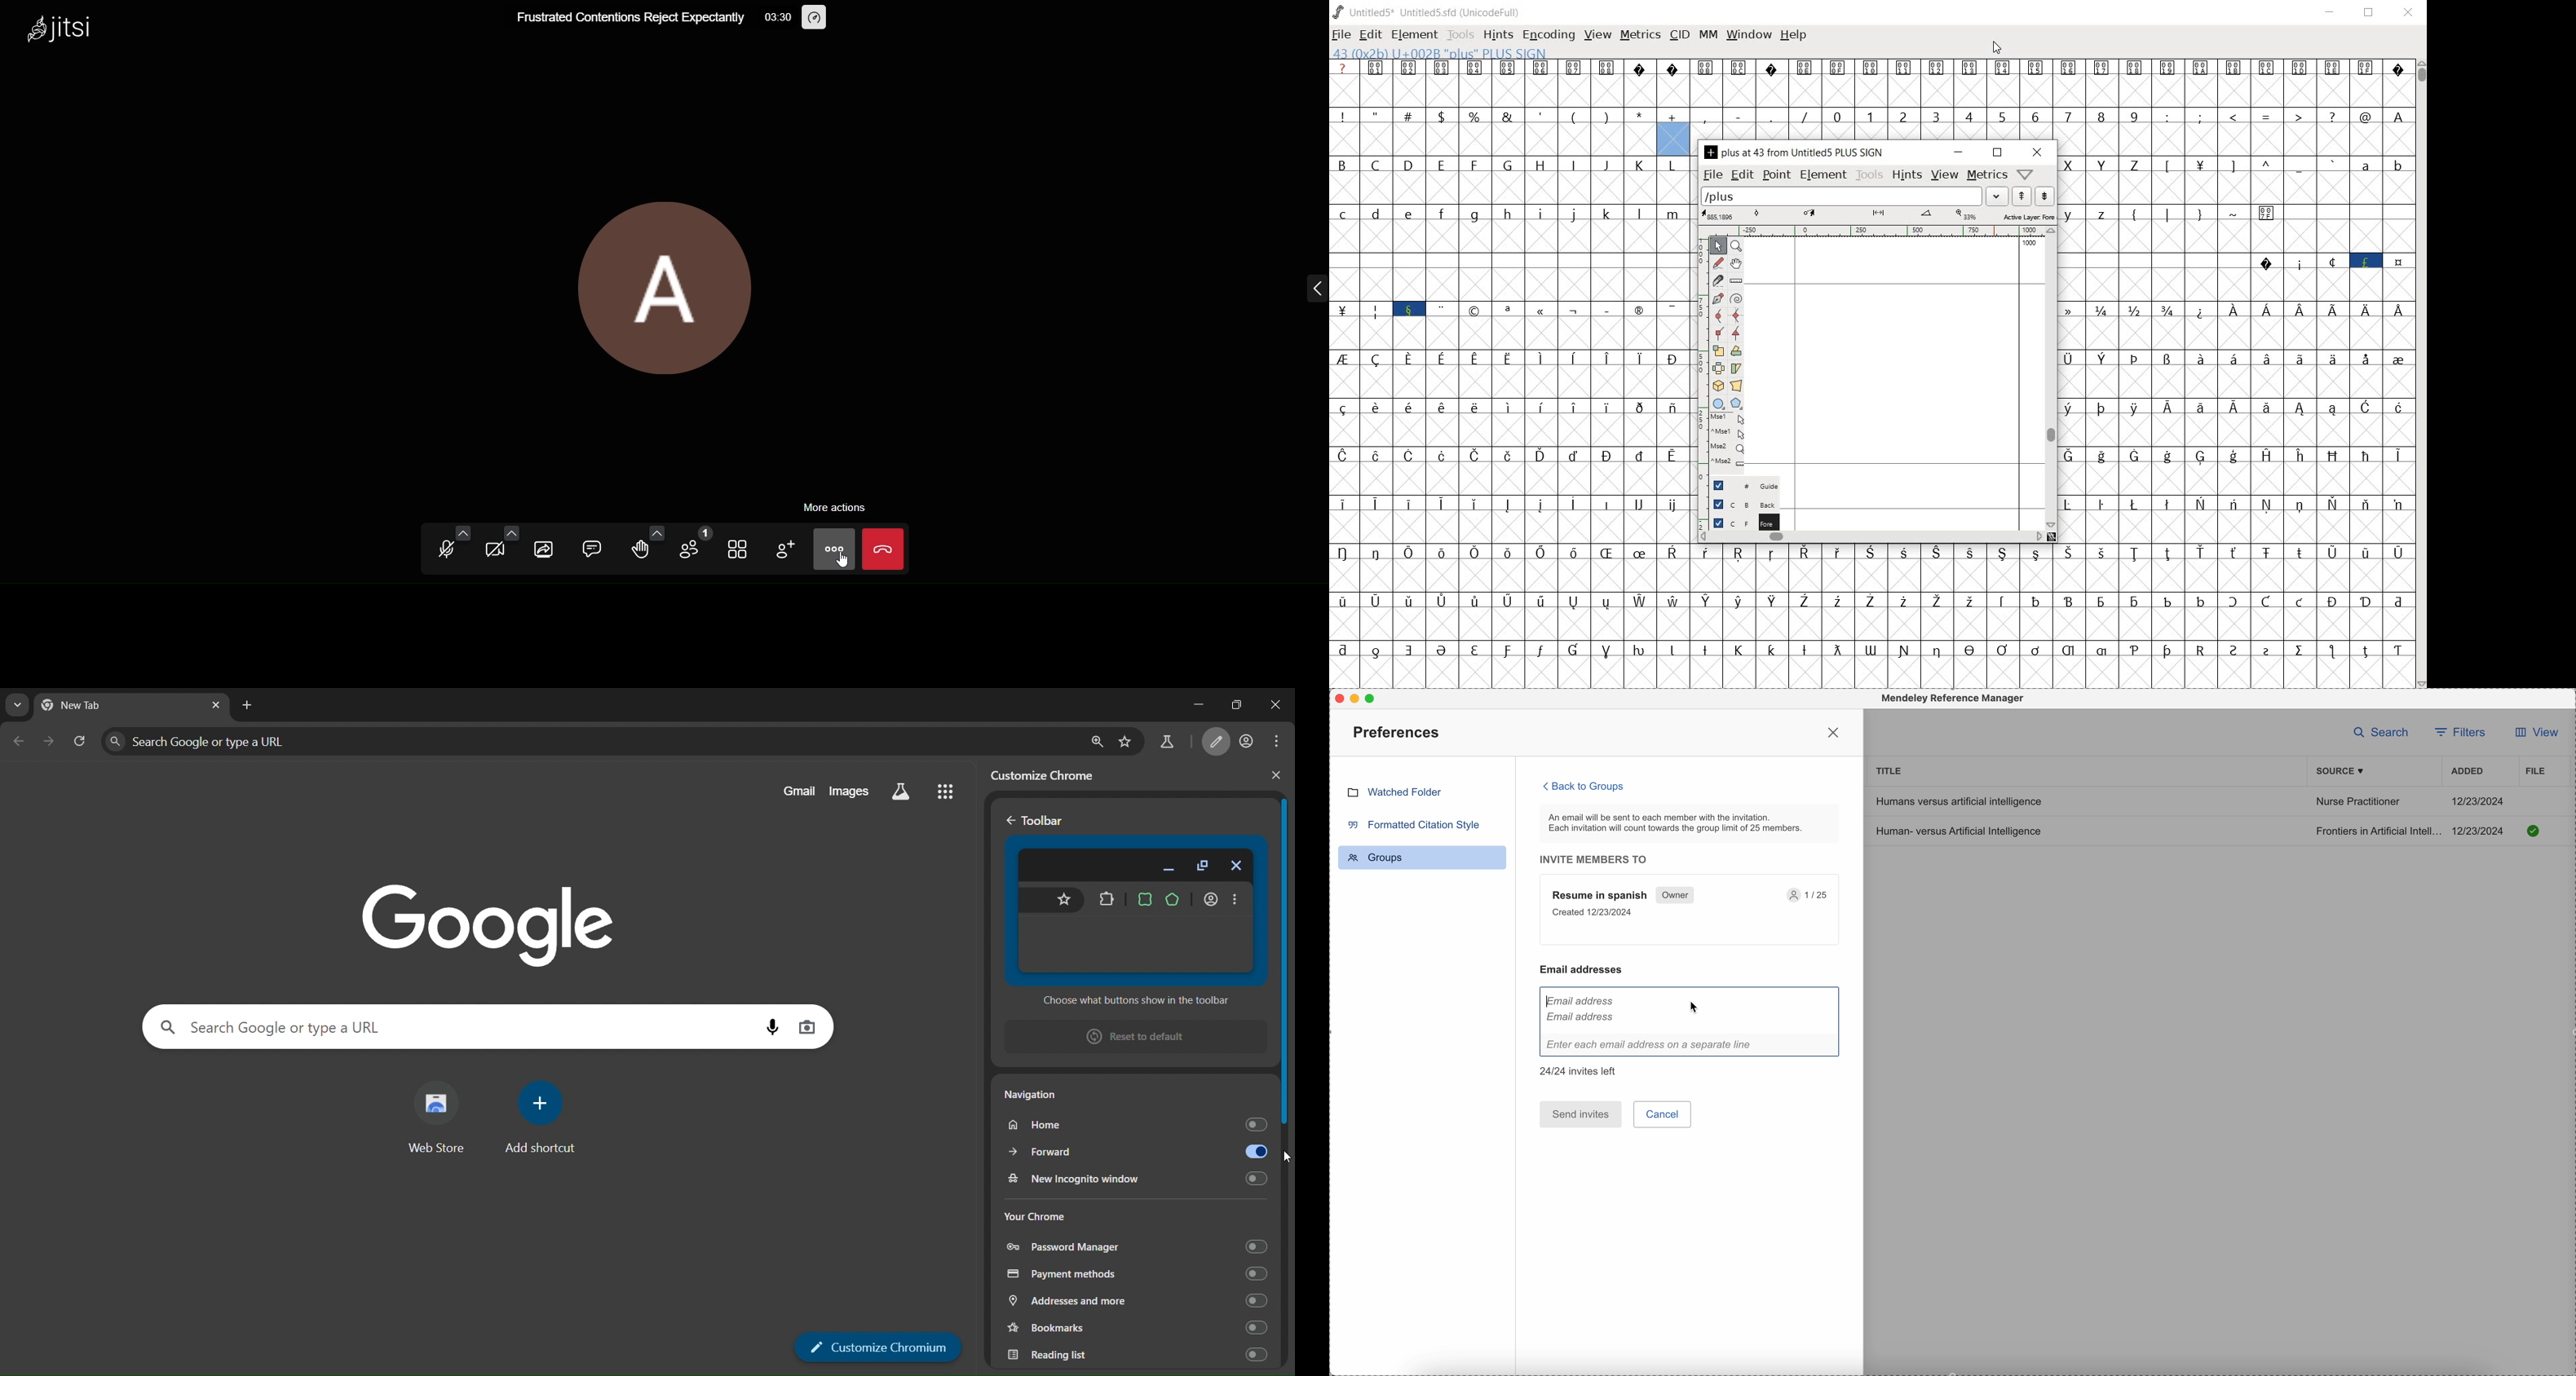  What do you see at coordinates (2122, 325) in the screenshot?
I see `mathematical fraction` at bounding box center [2122, 325].